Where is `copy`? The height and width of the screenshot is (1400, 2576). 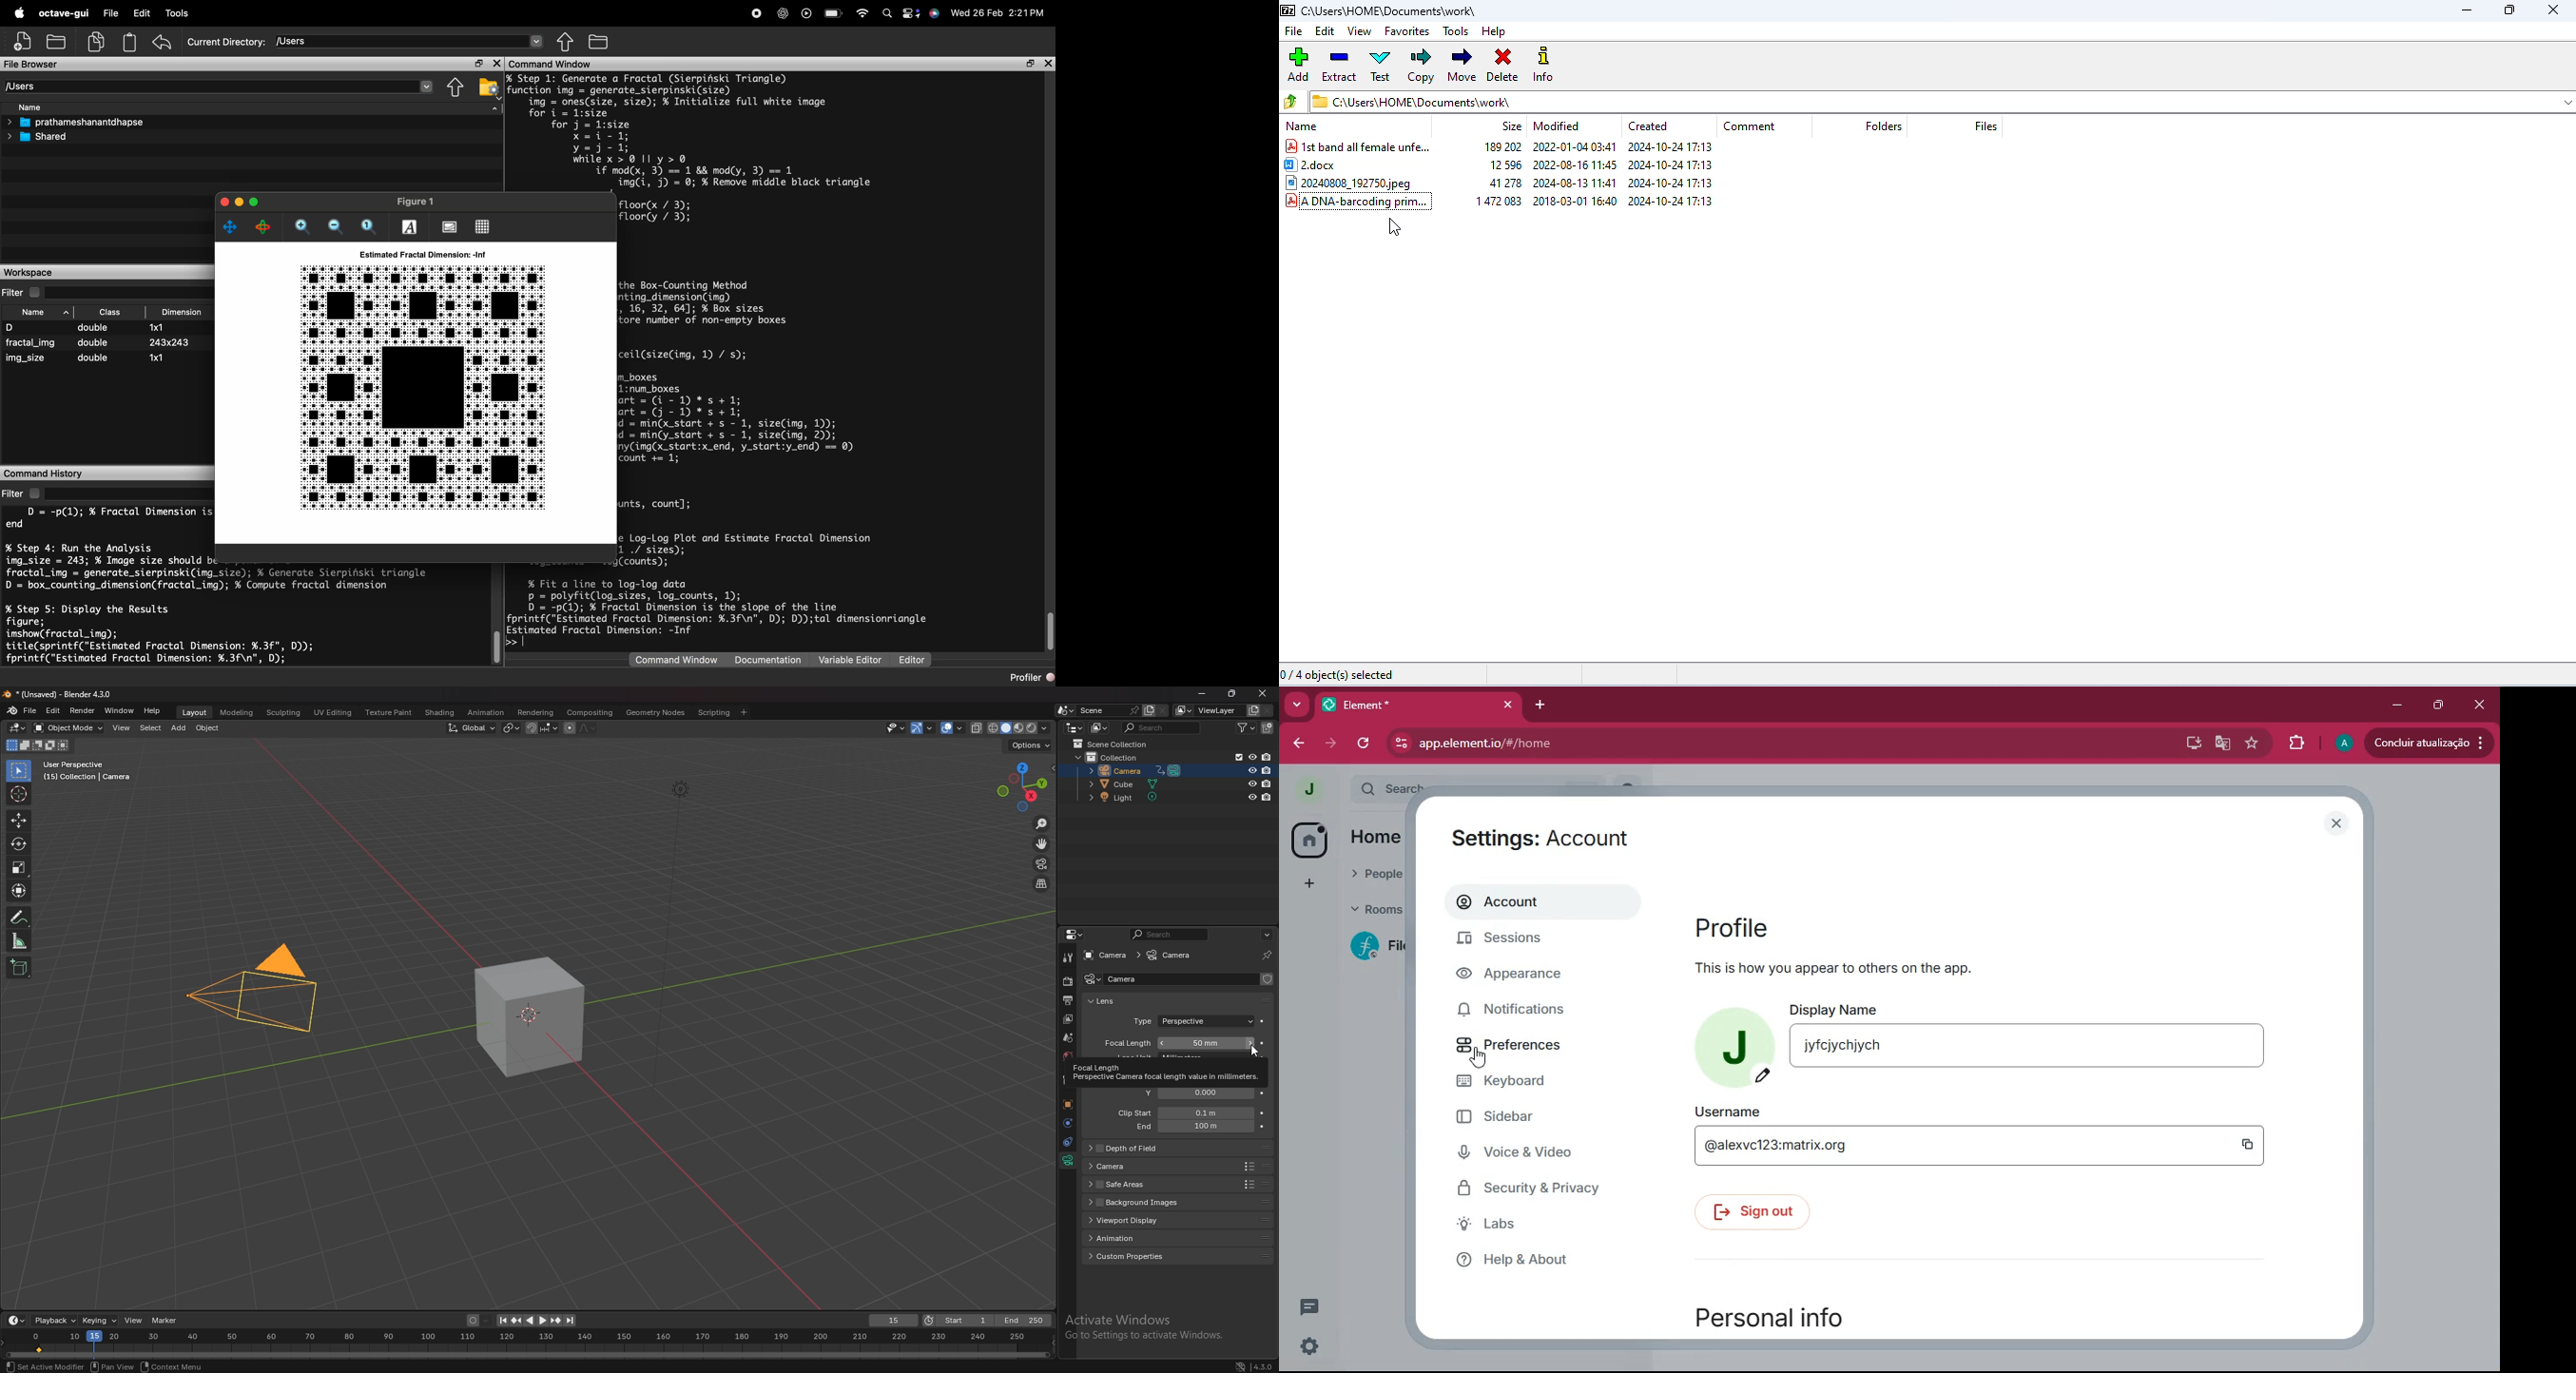
copy is located at coordinates (2248, 1145).